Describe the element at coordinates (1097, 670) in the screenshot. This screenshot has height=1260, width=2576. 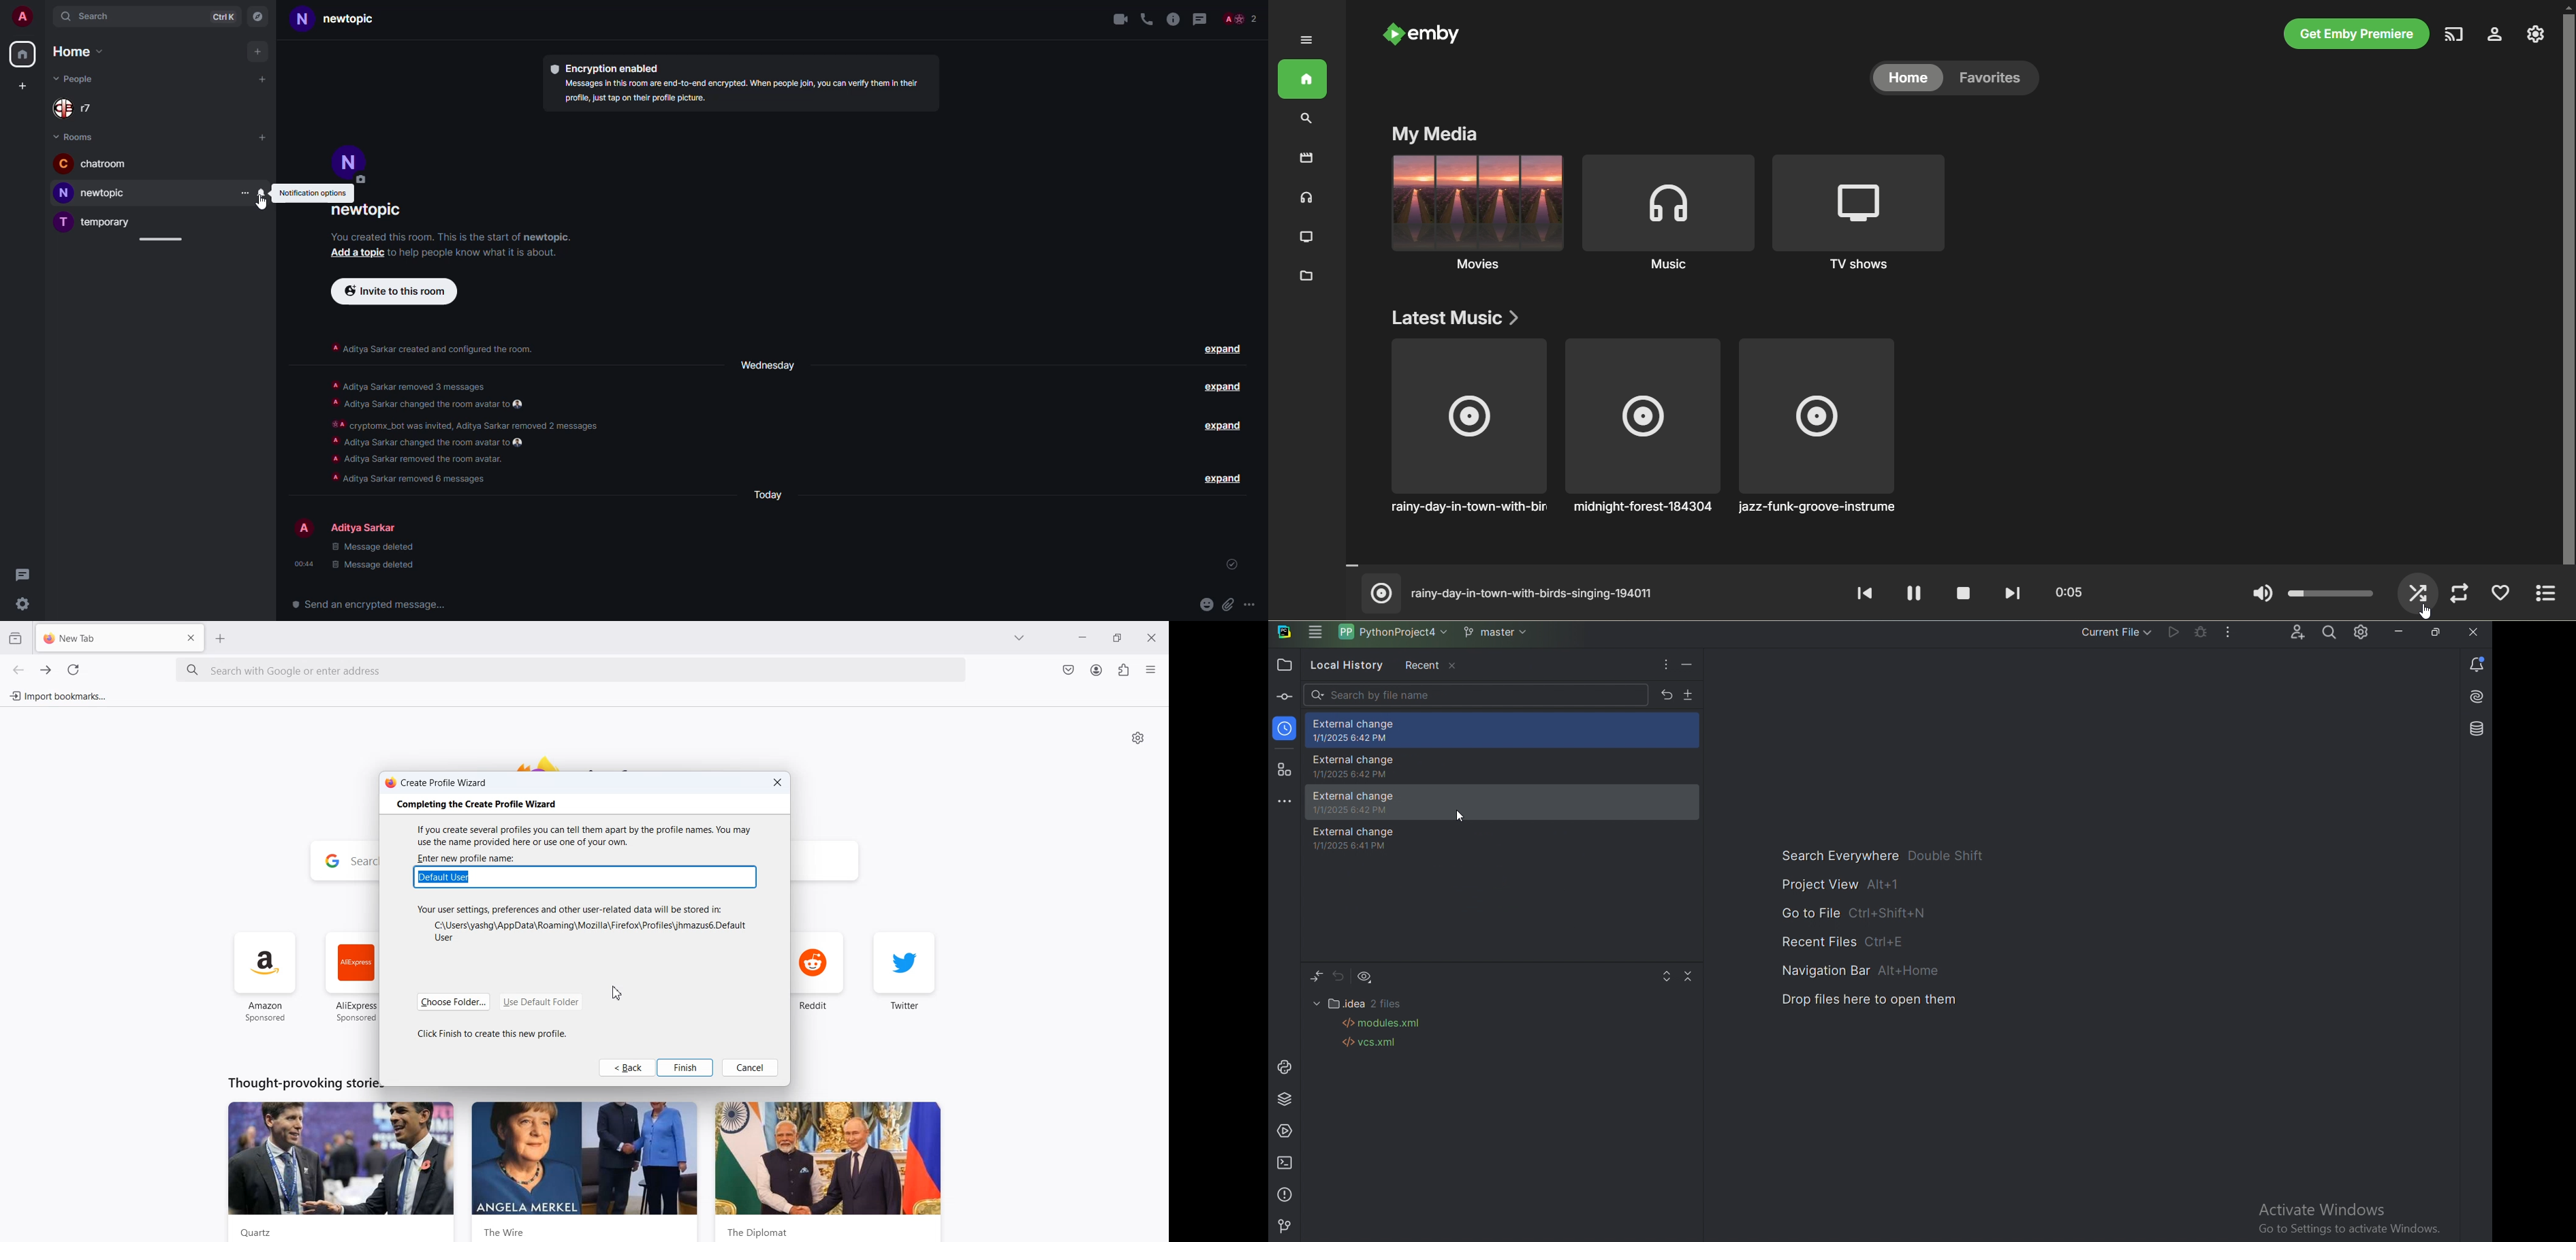
I see `Account` at that location.